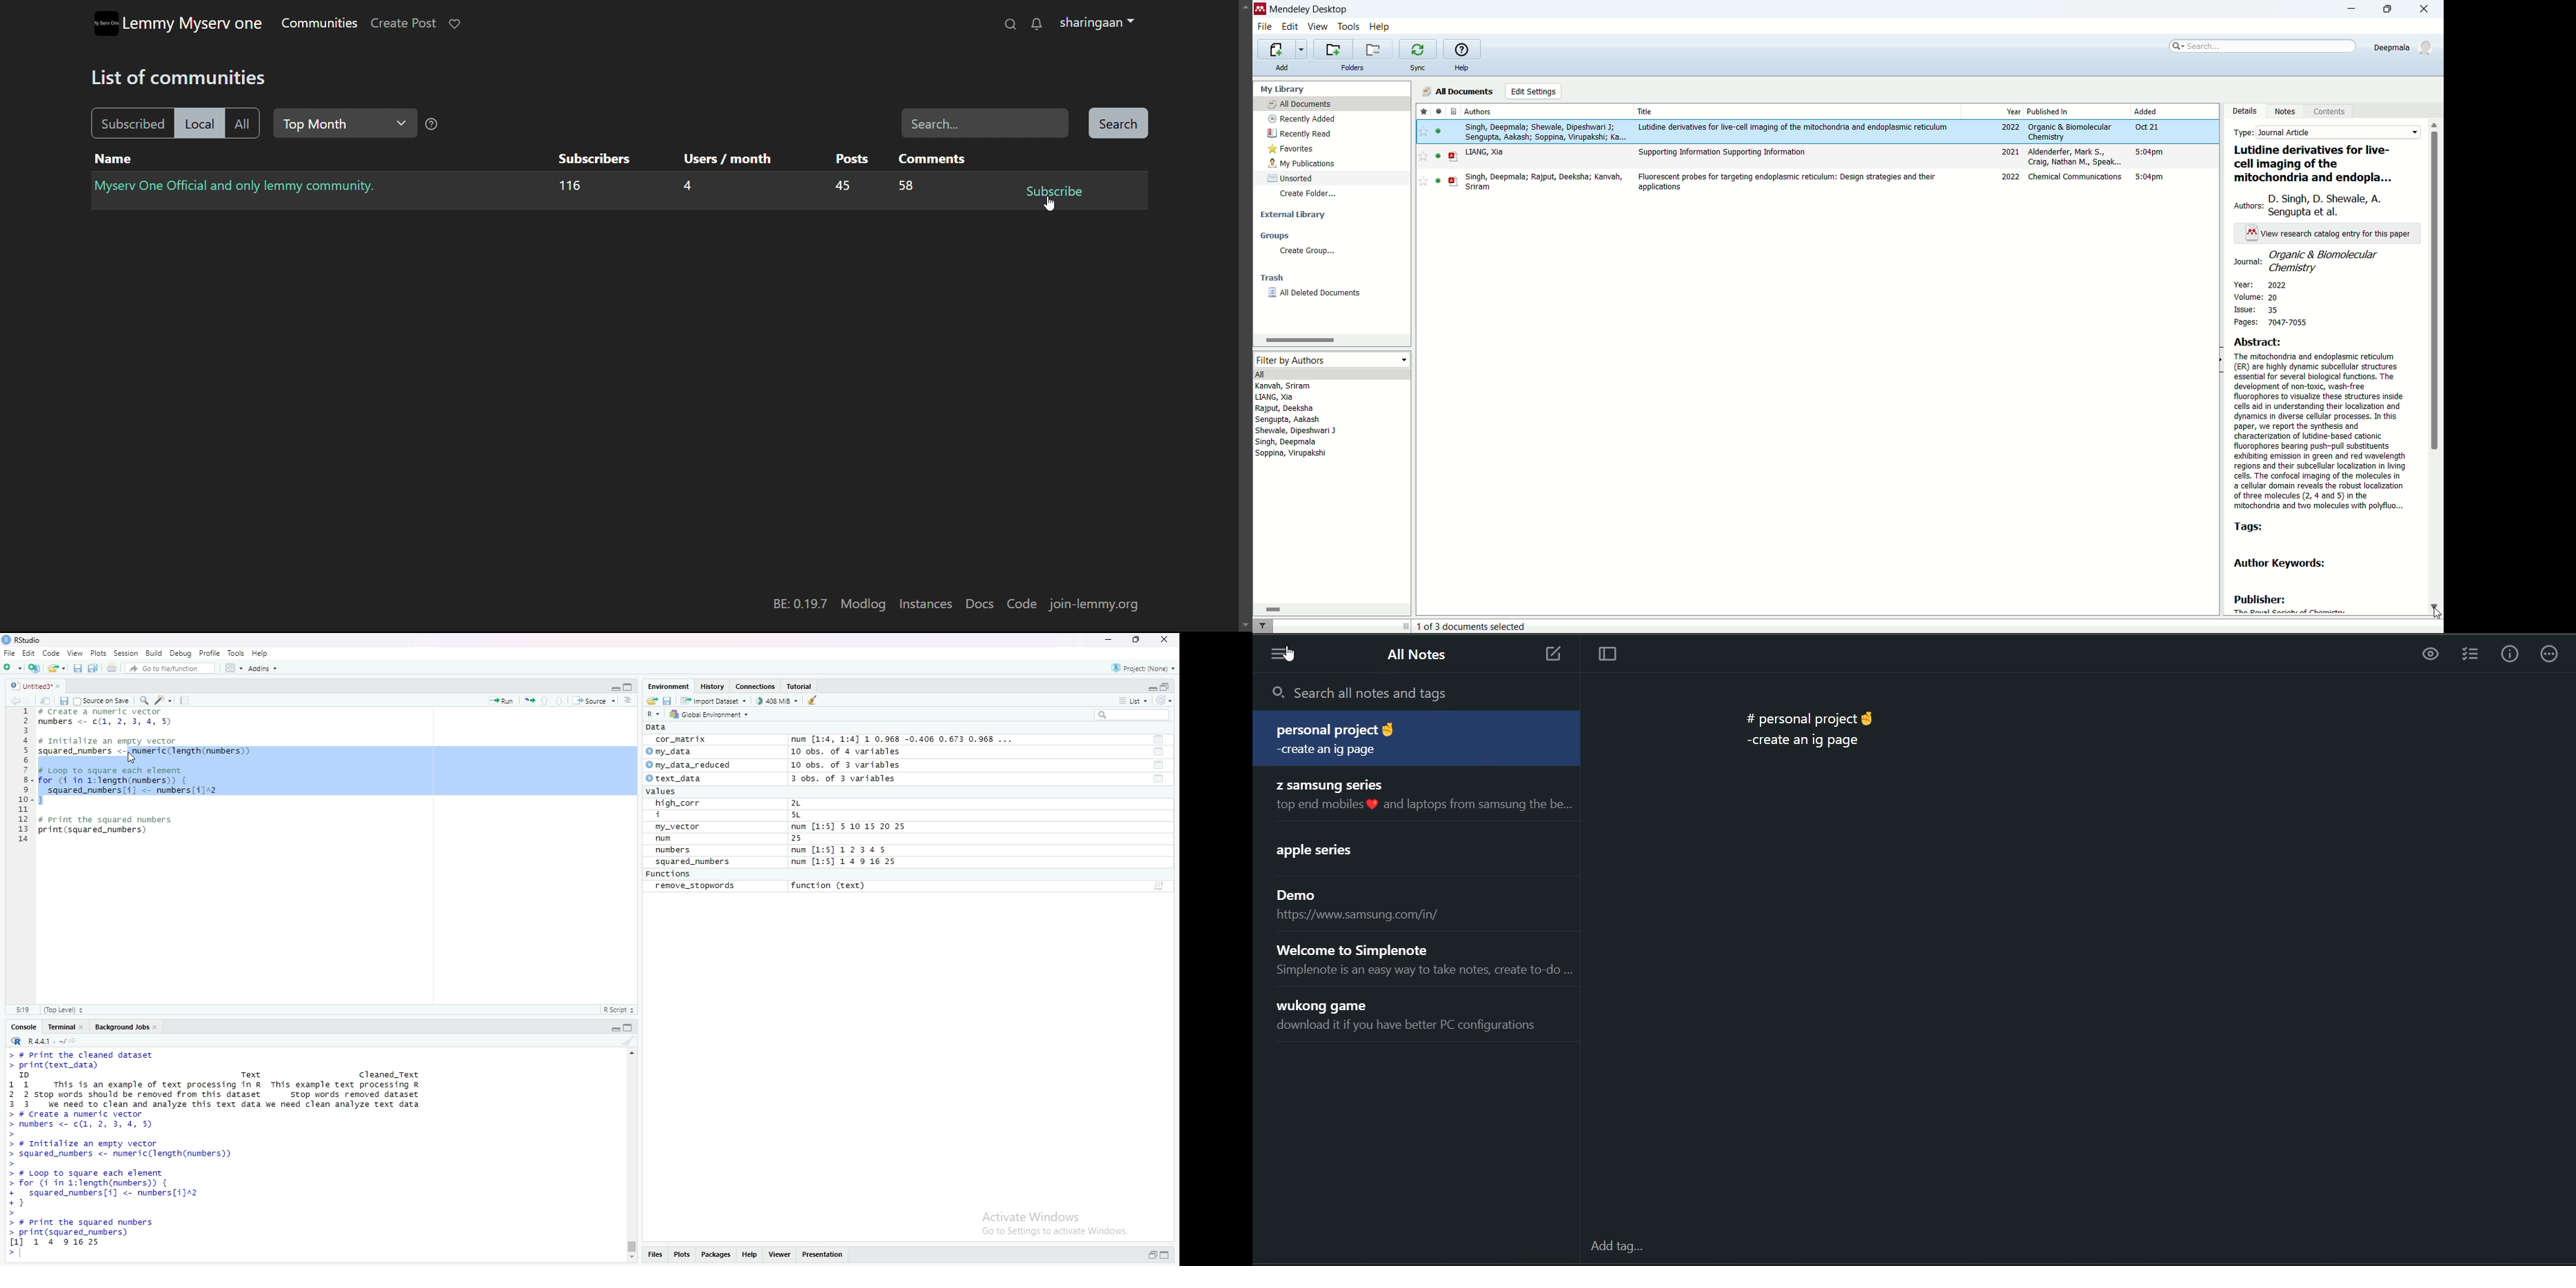 This screenshot has height=1288, width=2576. I want to click on unread, so click(1438, 181).